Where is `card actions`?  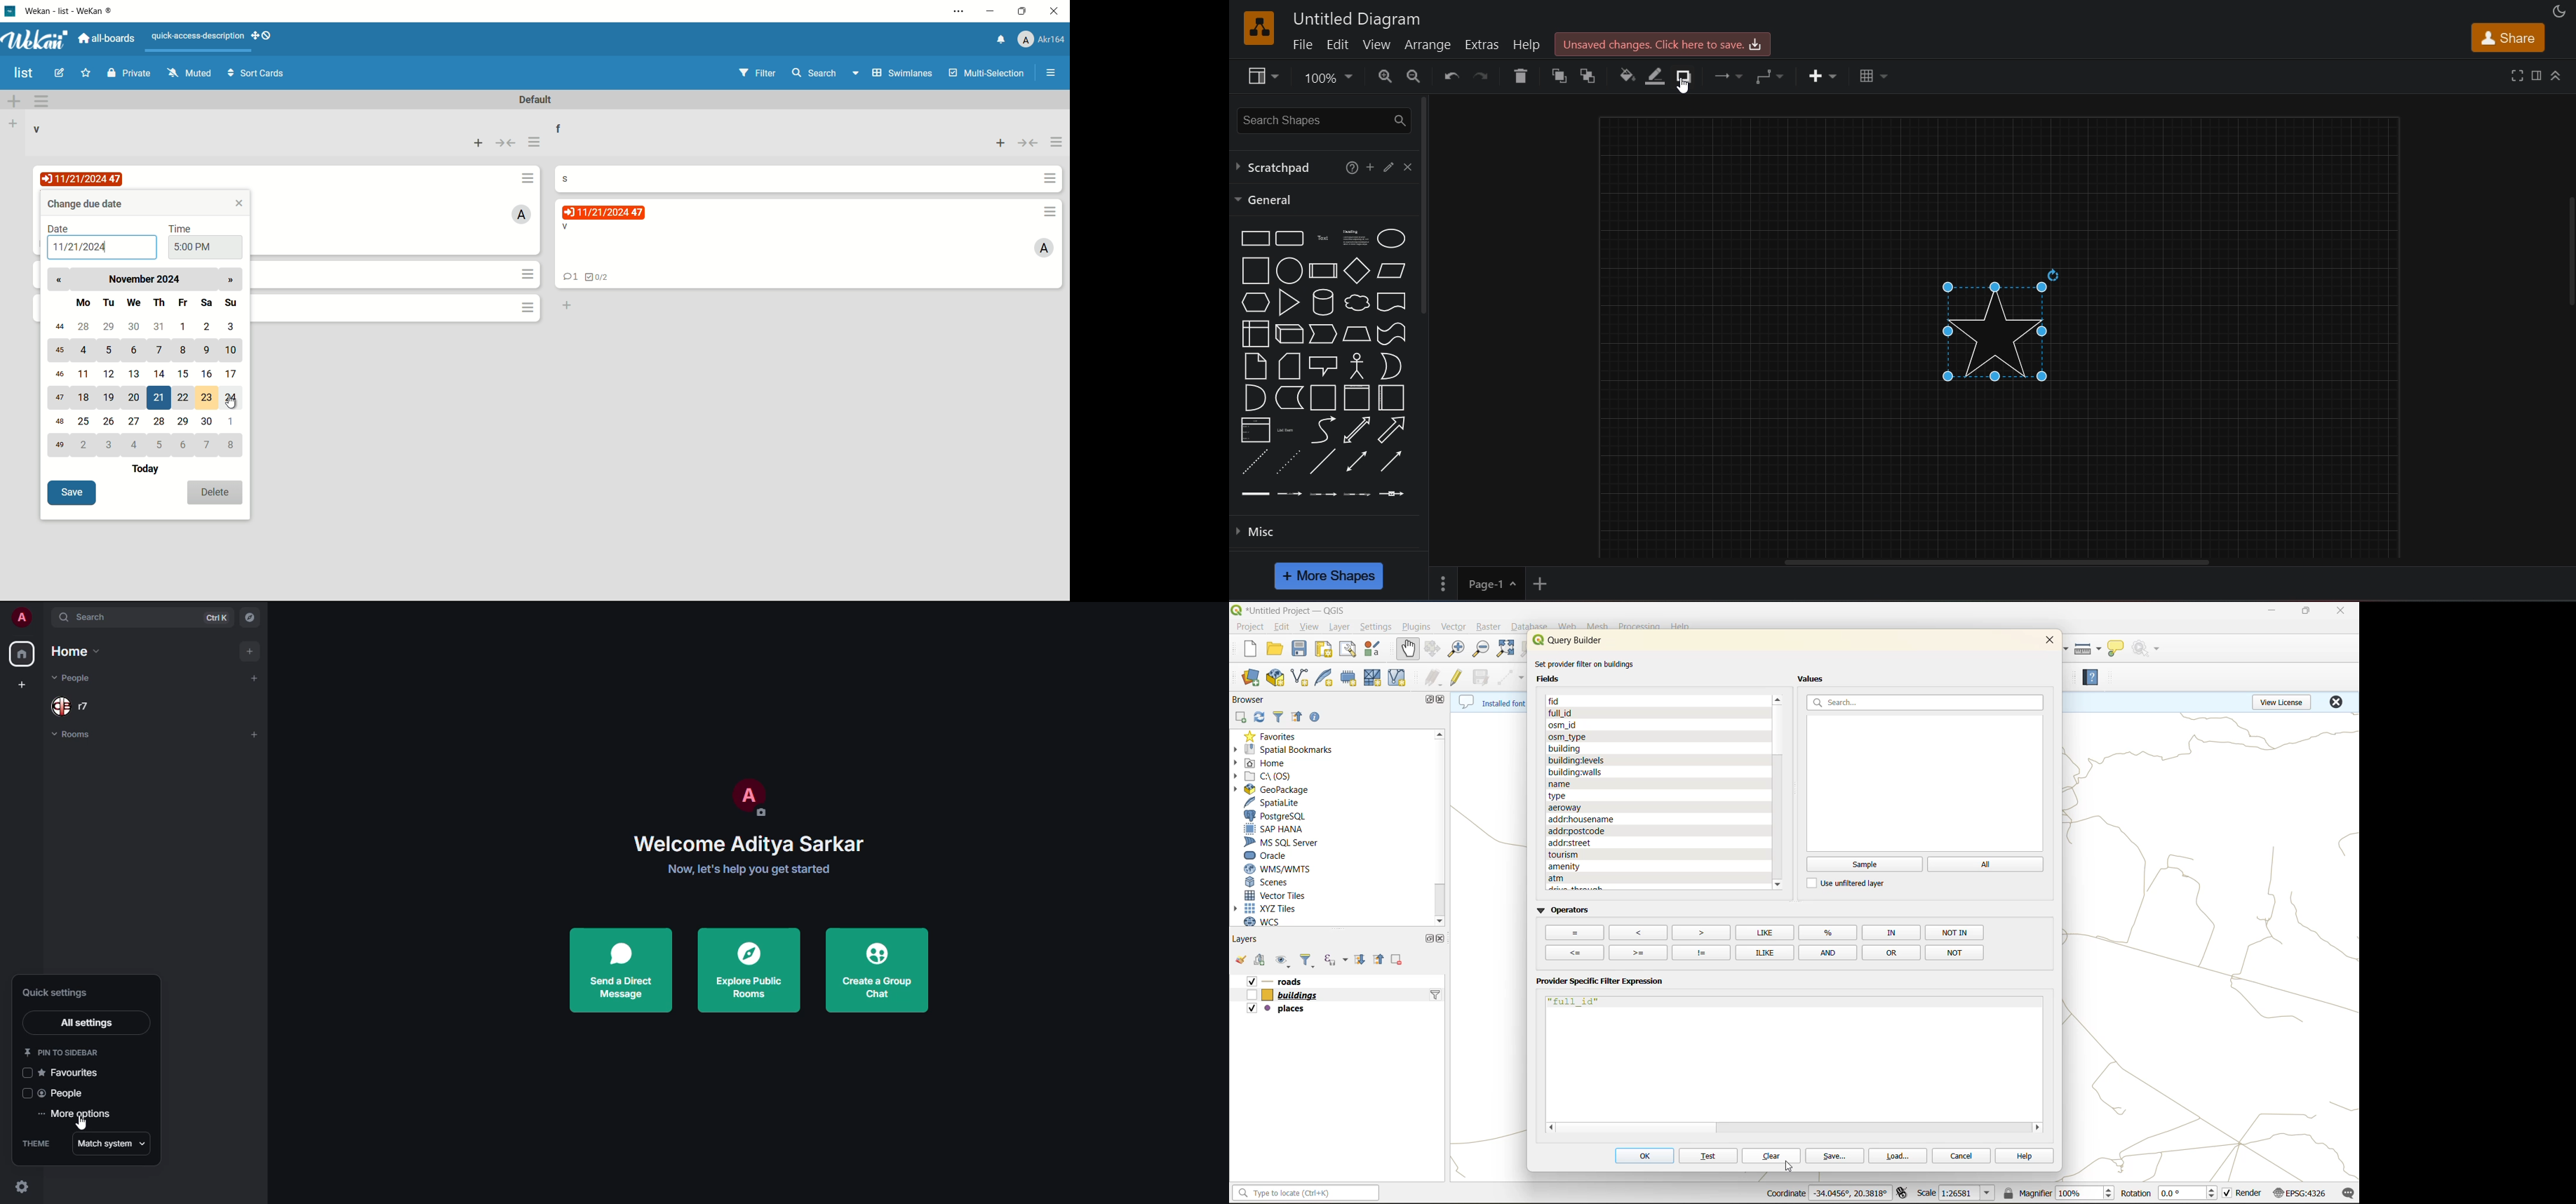 card actions is located at coordinates (1051, 212).